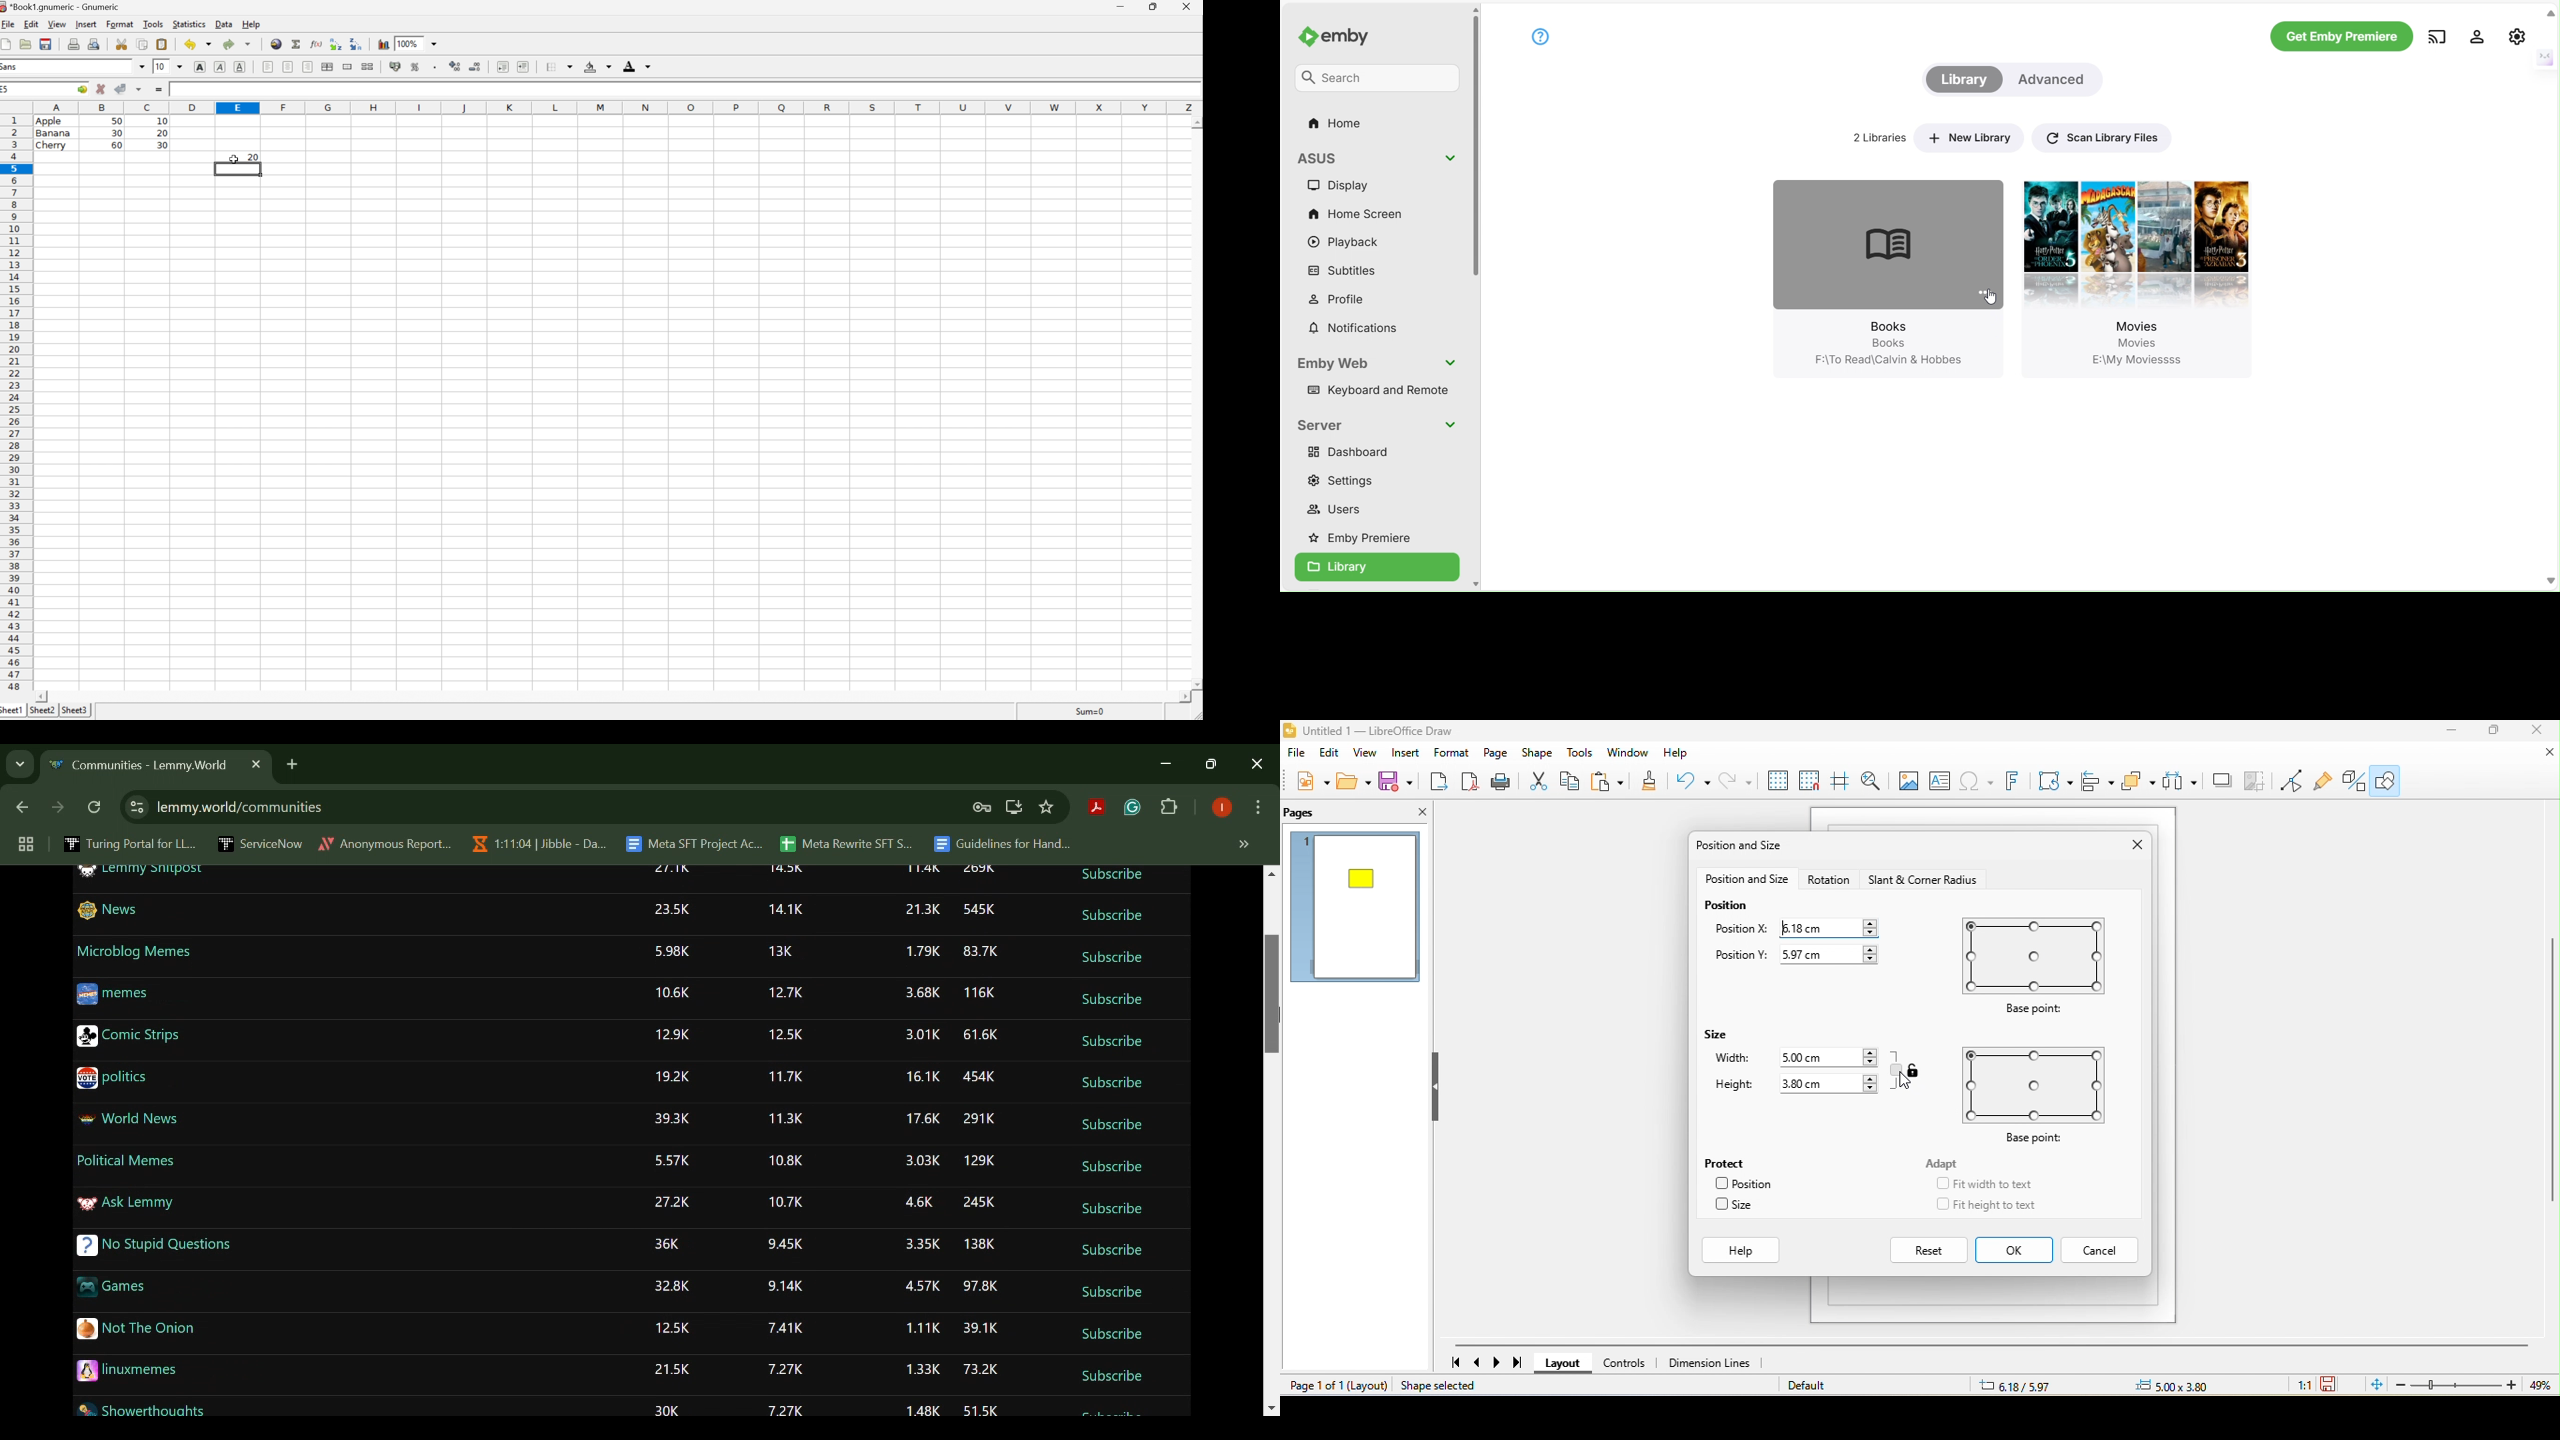 This screenshot has width=2576, height=1456. What do you see at coordinates (1452, 1364) in the screenshot?
I see `first page` at bounding box center [1452, 1364].